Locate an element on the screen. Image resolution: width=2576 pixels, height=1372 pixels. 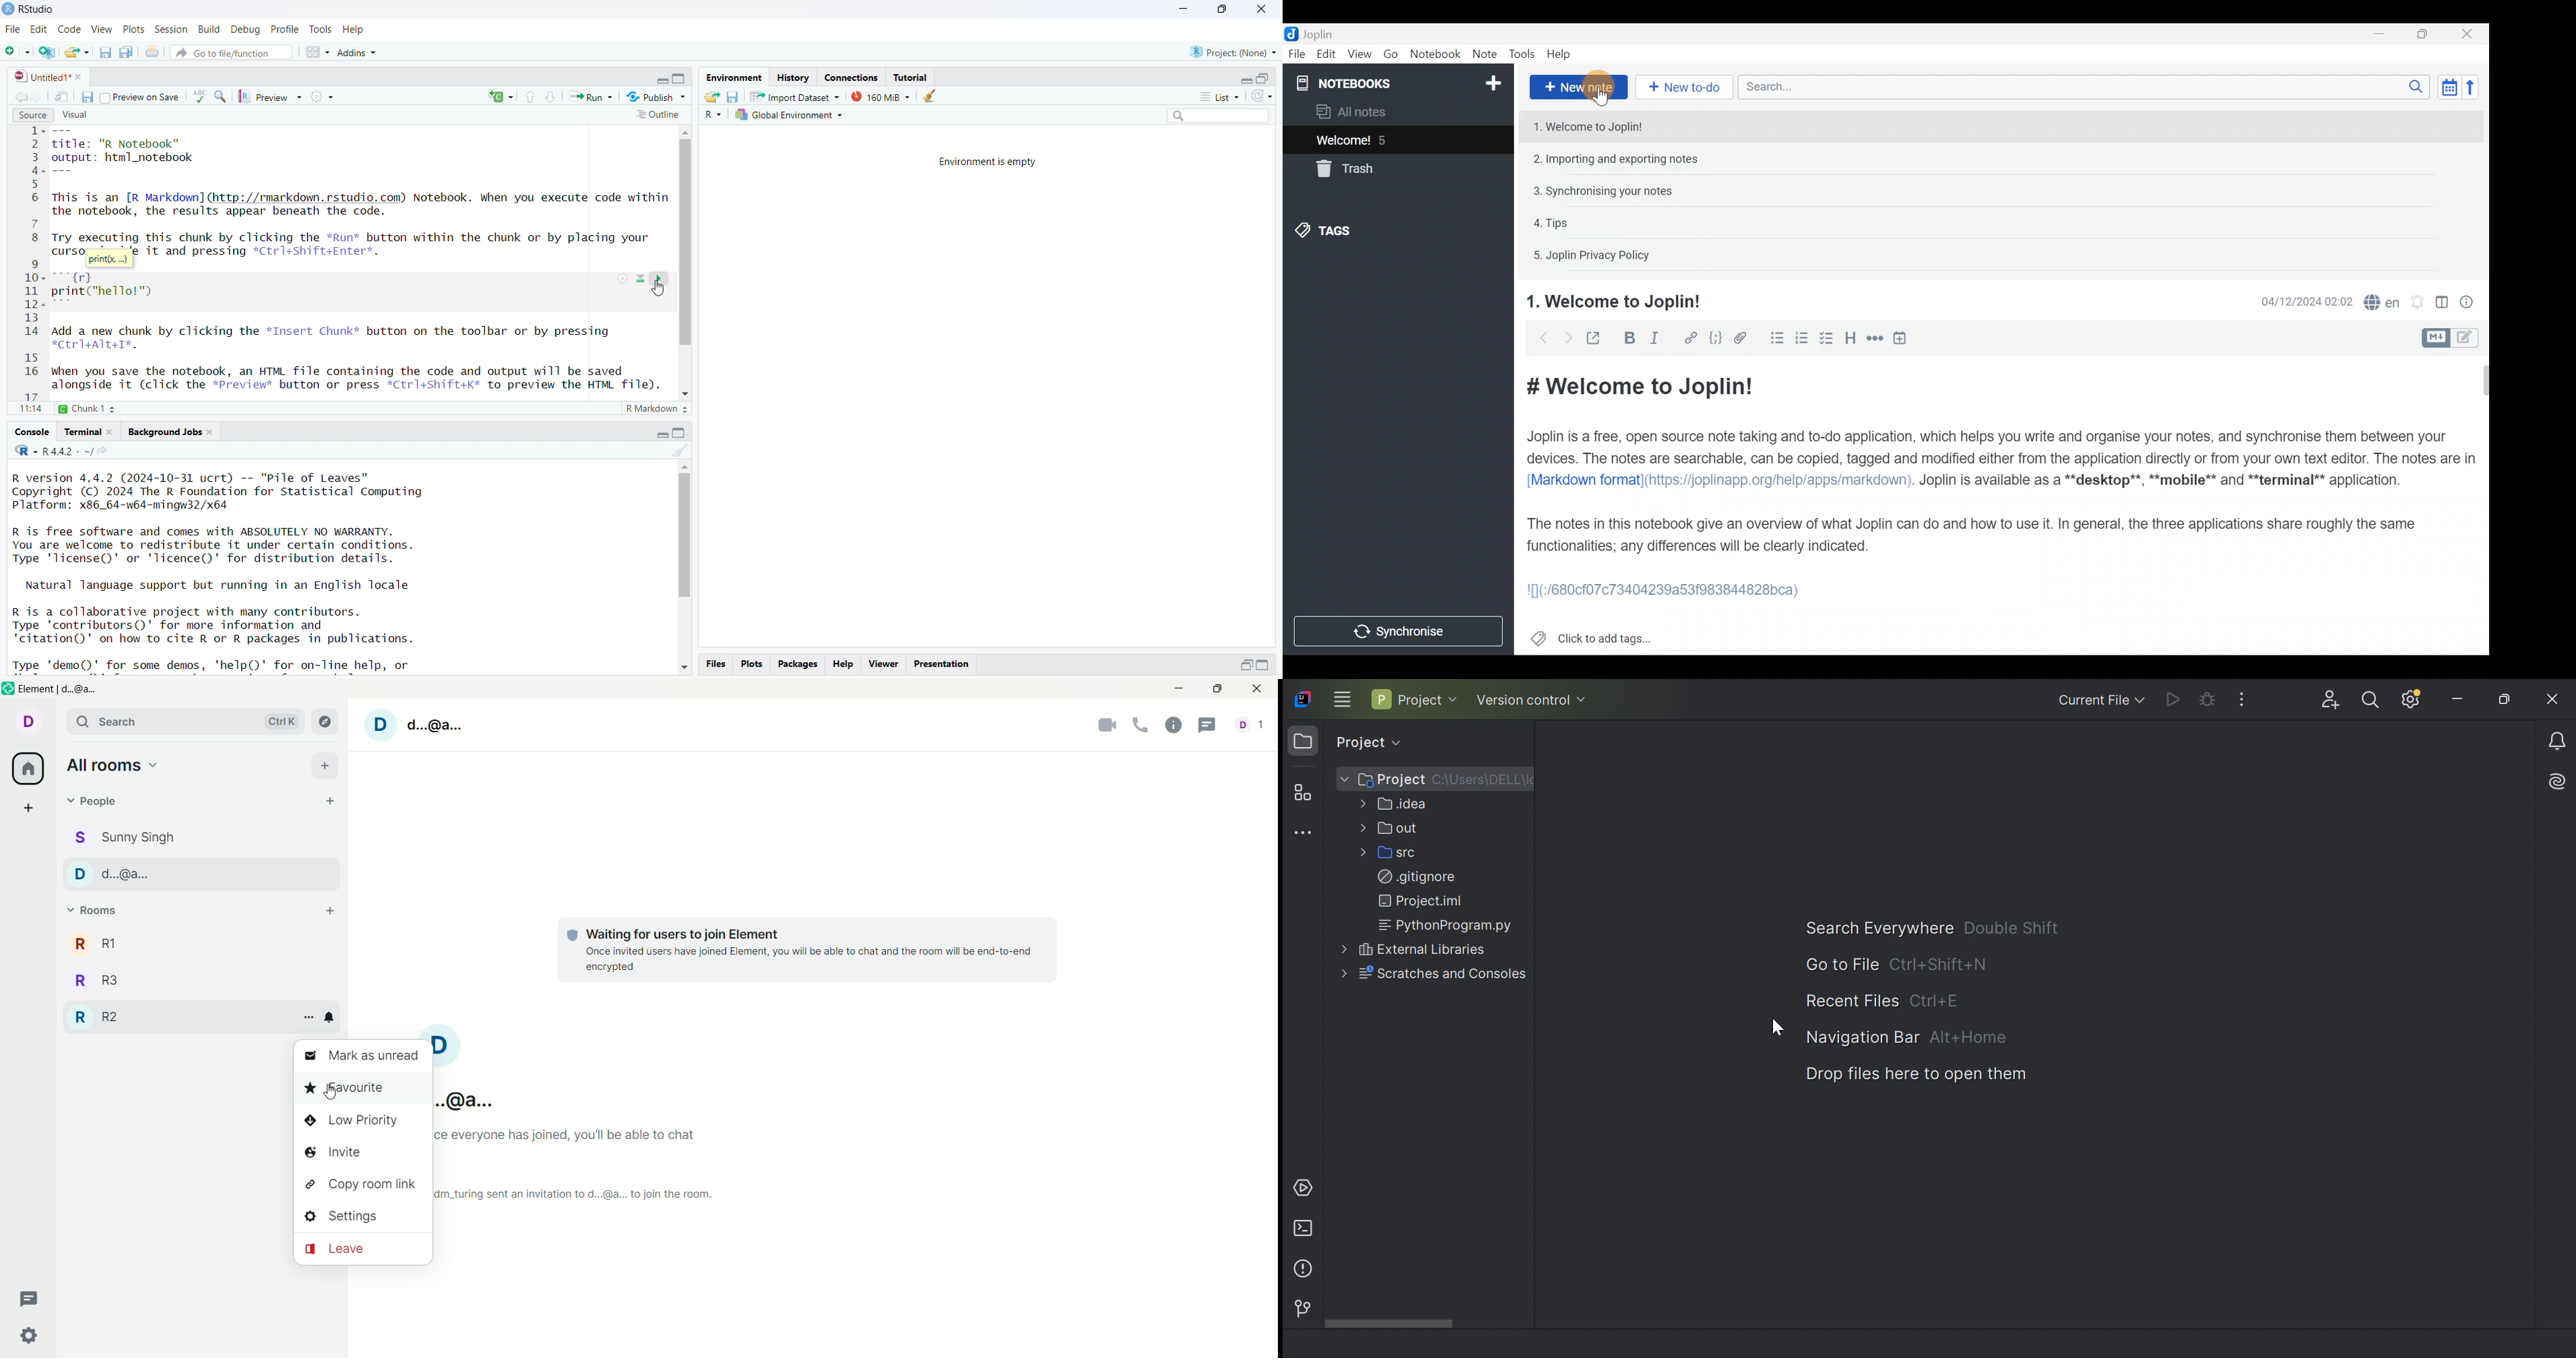
workspace panes is located at coordinates (318, 52).